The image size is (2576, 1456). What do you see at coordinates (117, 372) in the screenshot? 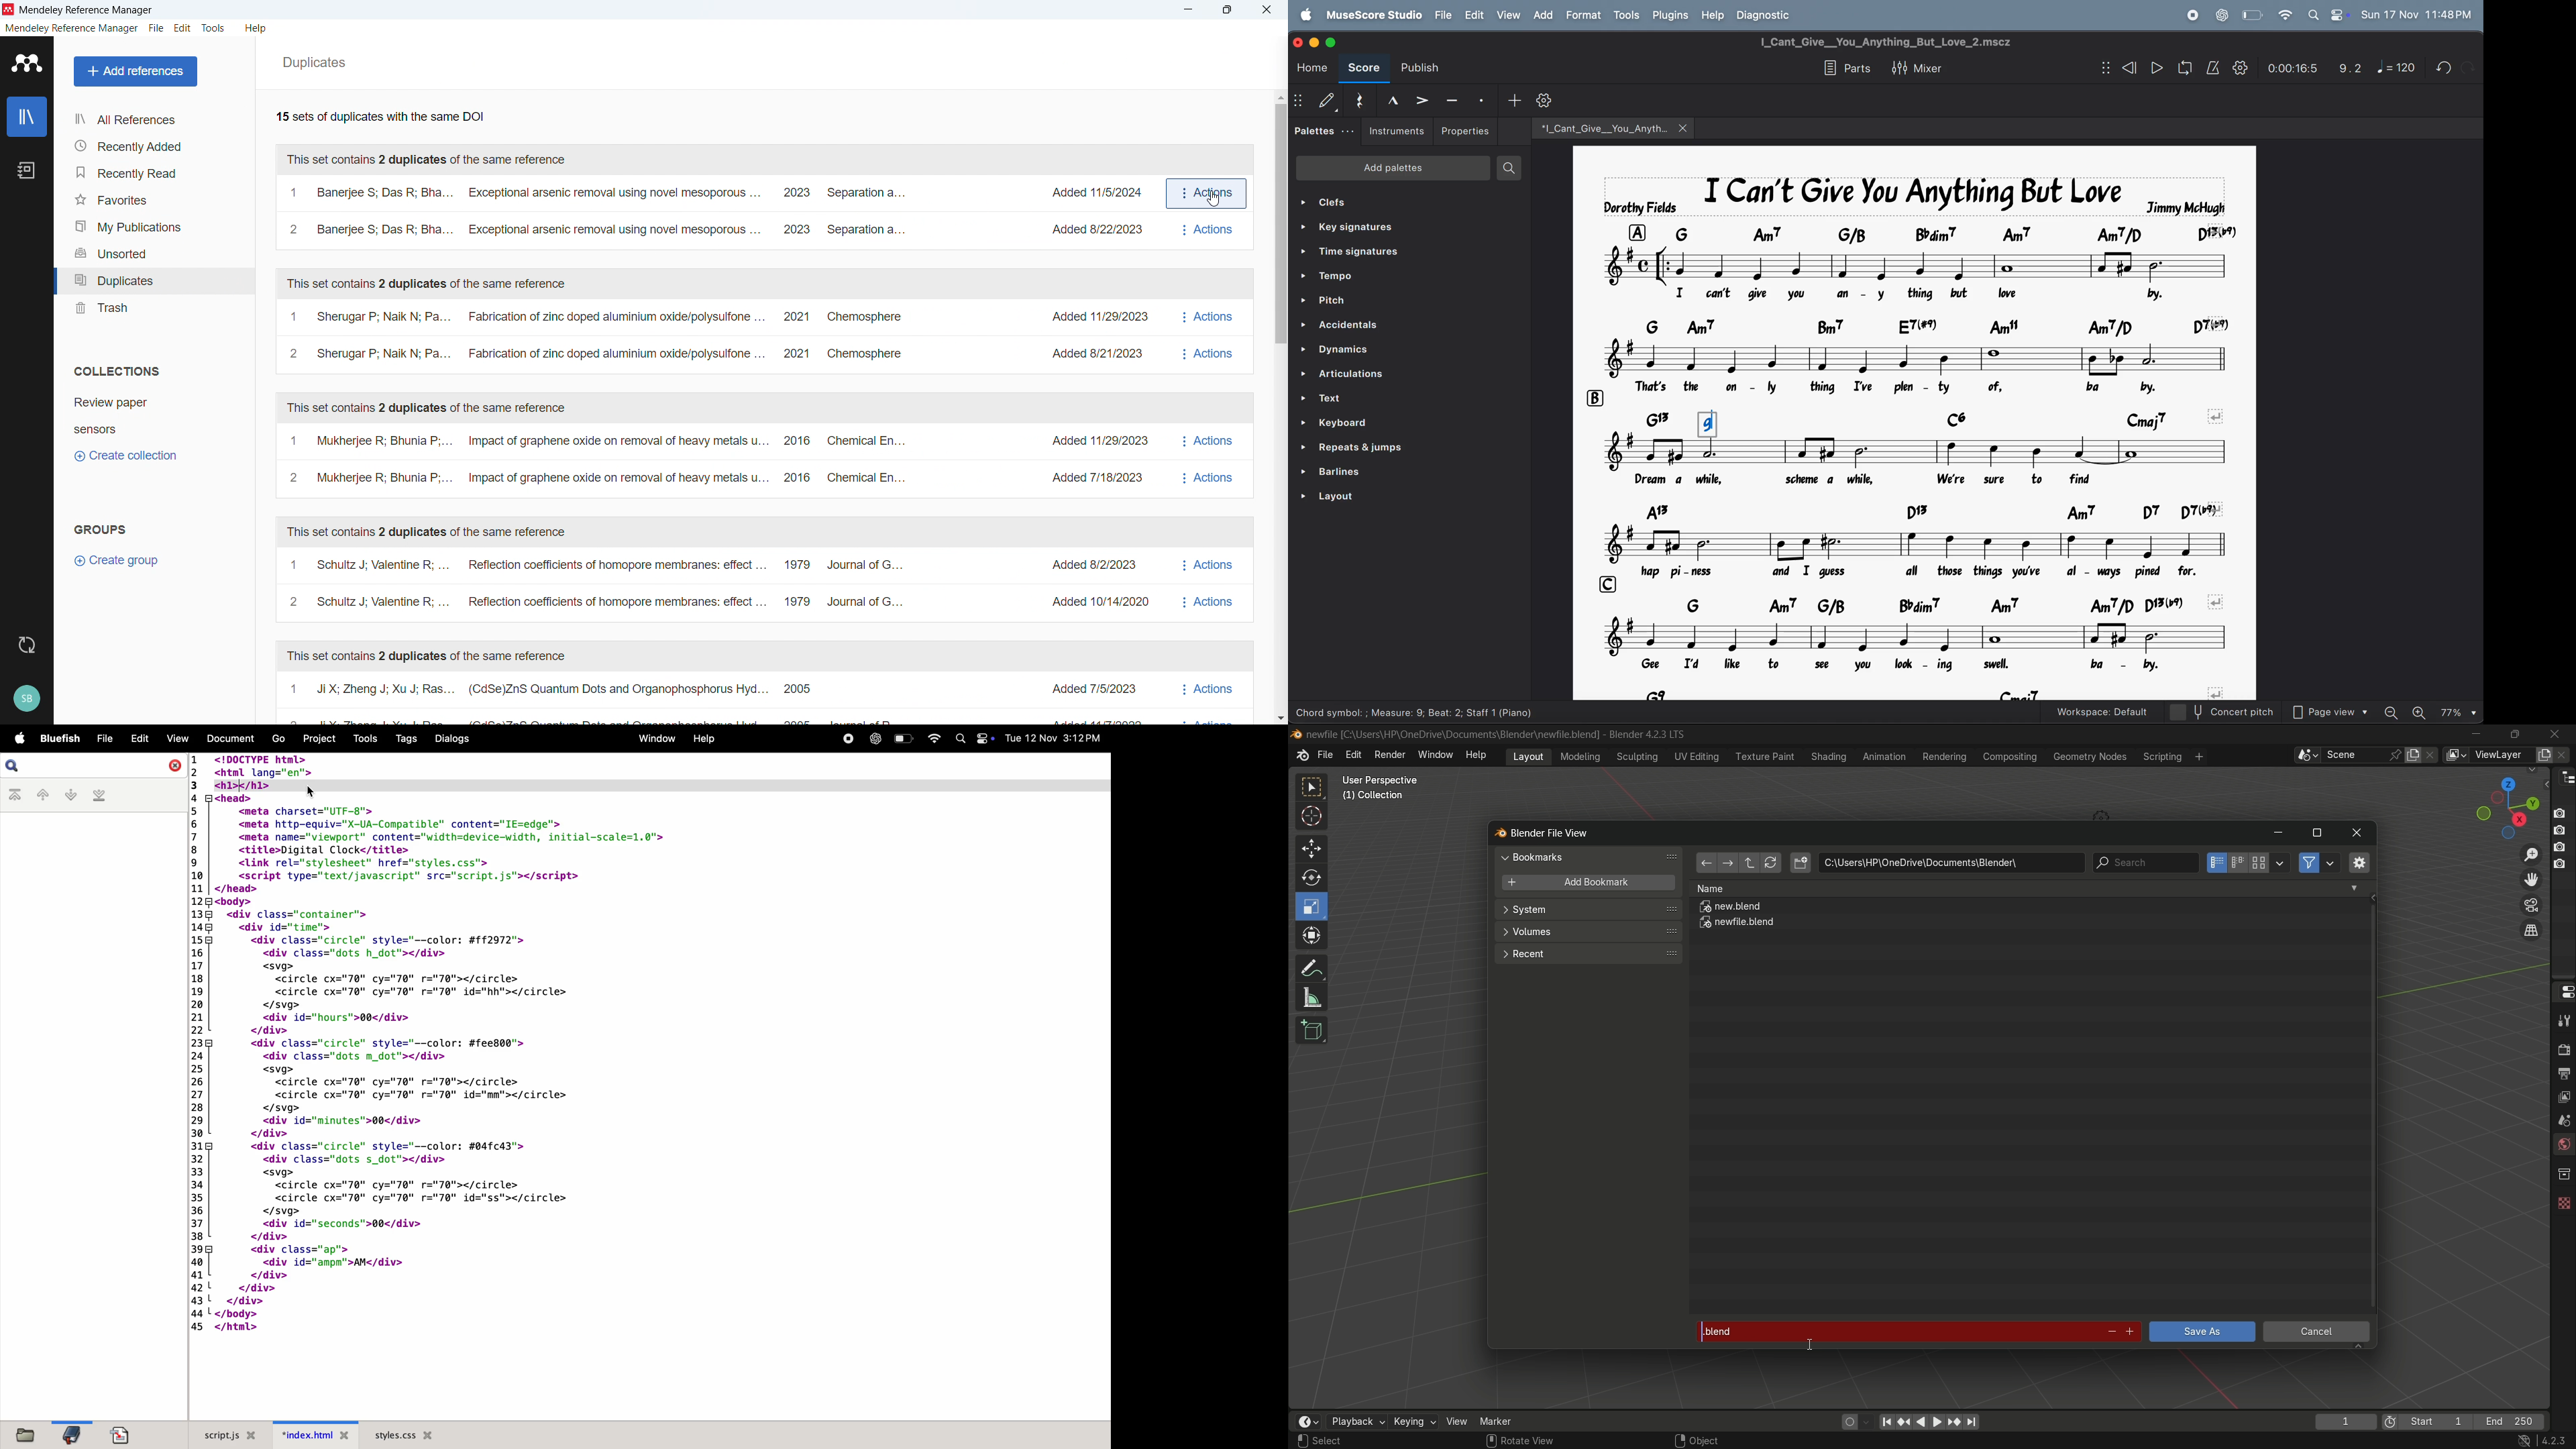
I see `Collections ` at bounding box center [117, 372].